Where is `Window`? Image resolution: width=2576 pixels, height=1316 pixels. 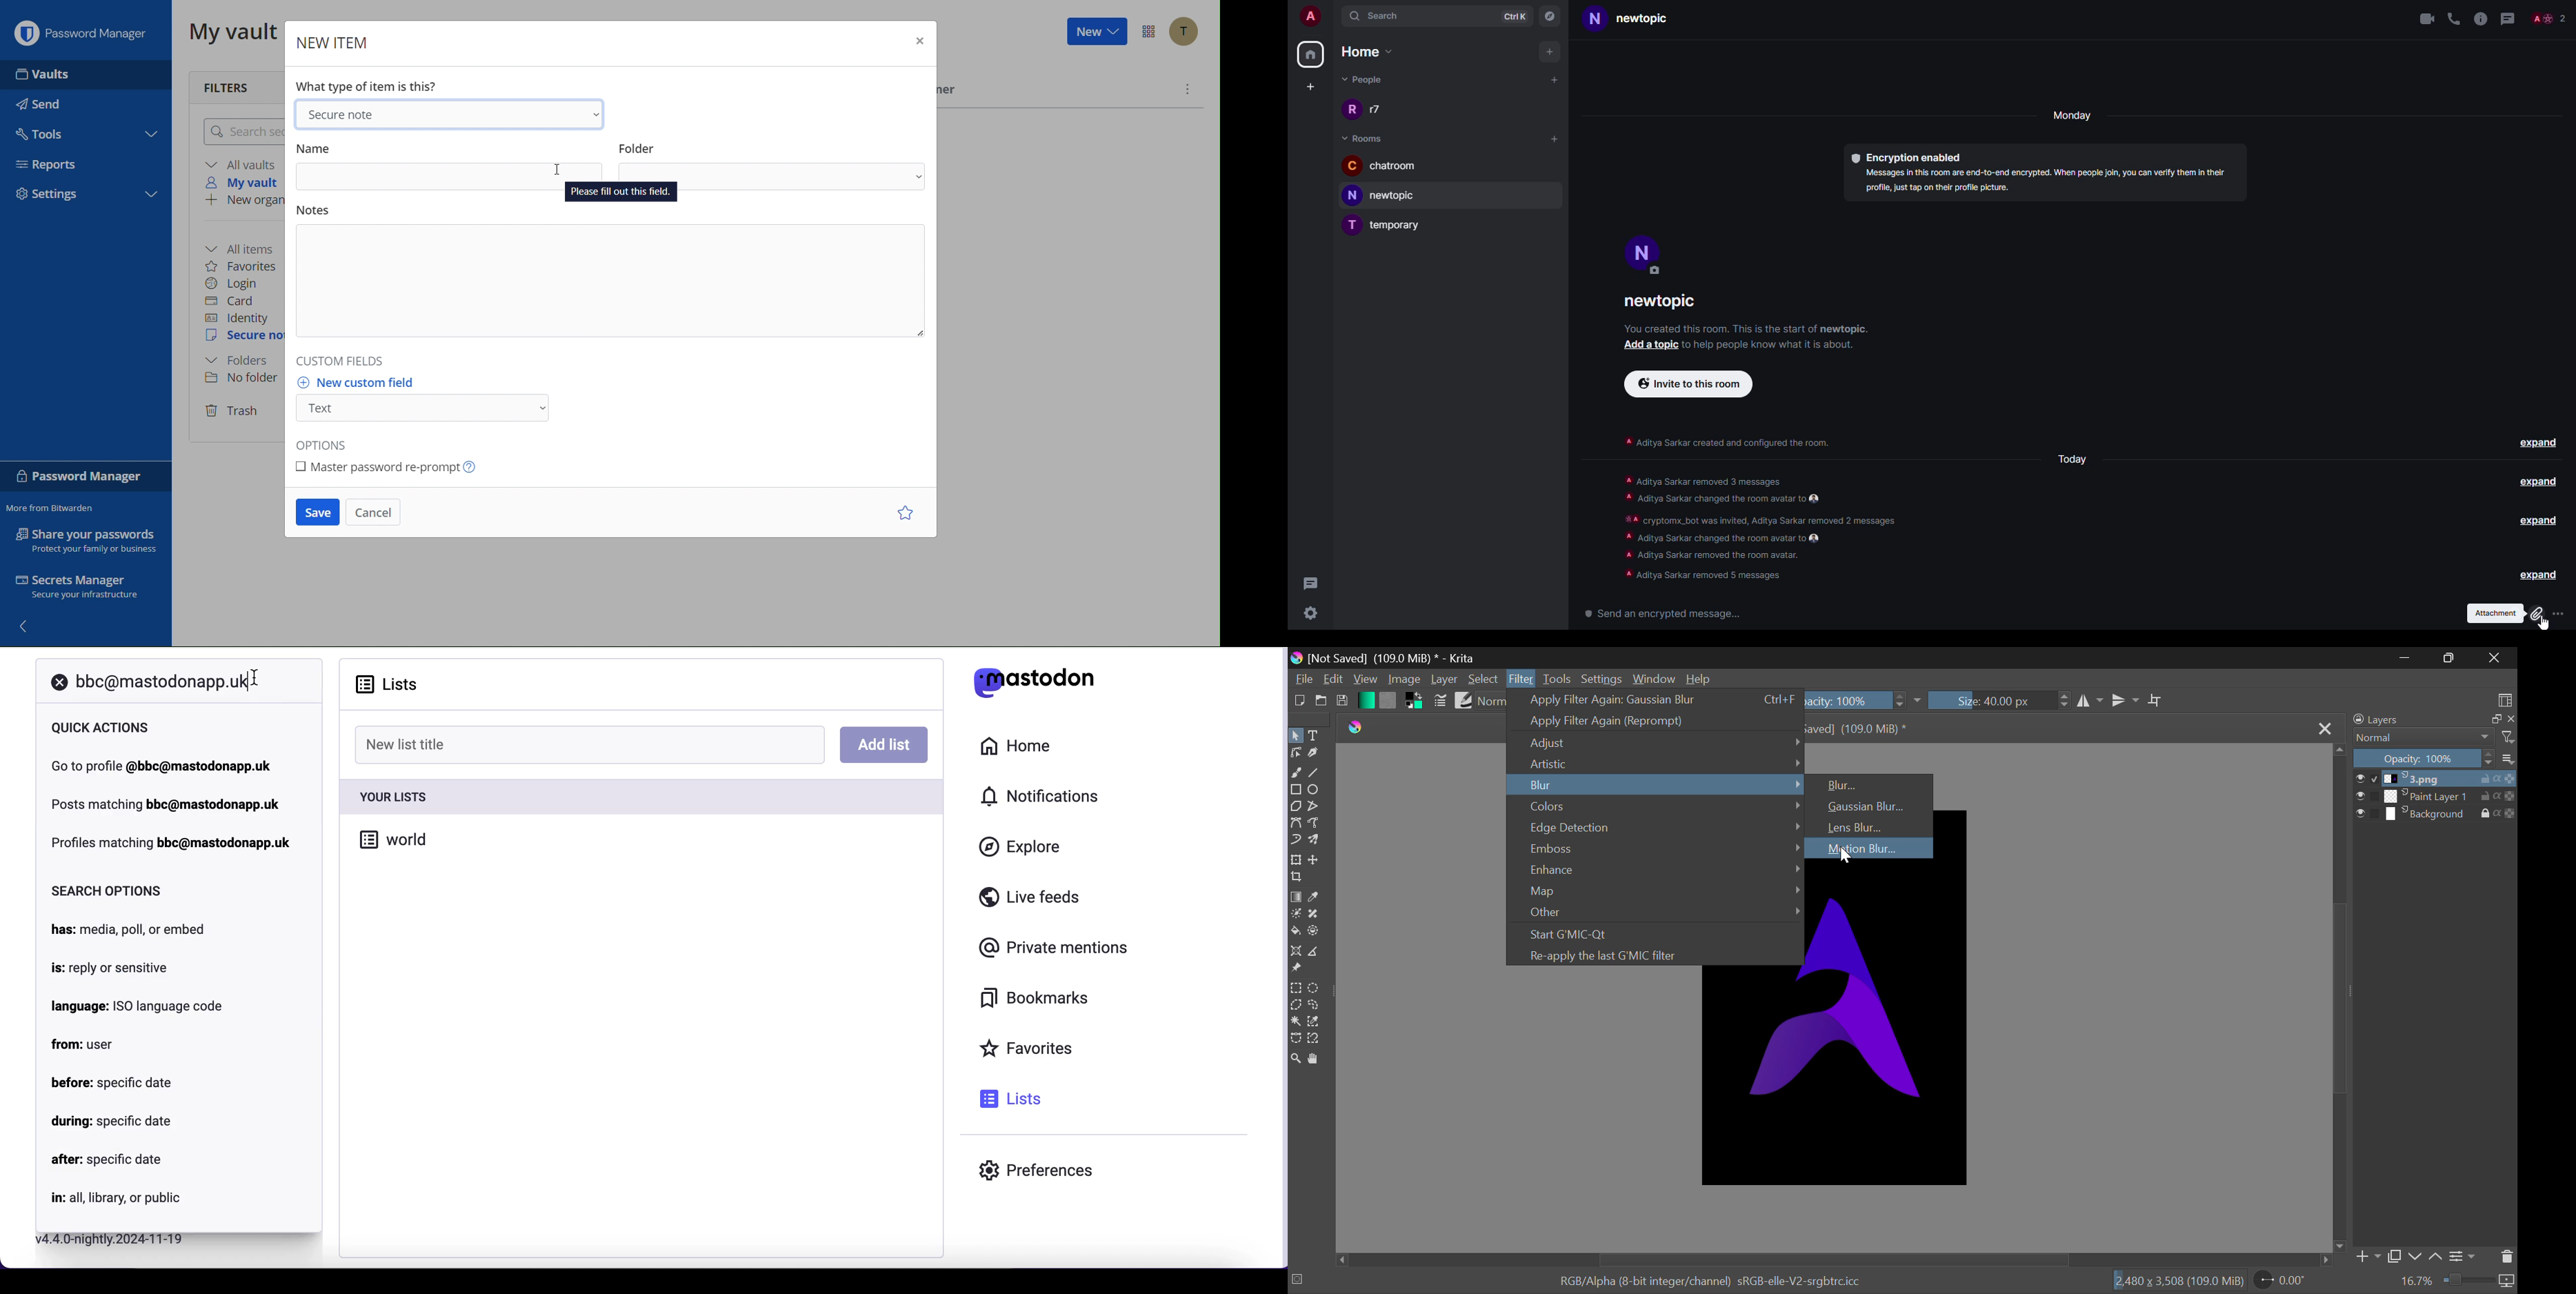
Window is located at coordinates (1653, 678).